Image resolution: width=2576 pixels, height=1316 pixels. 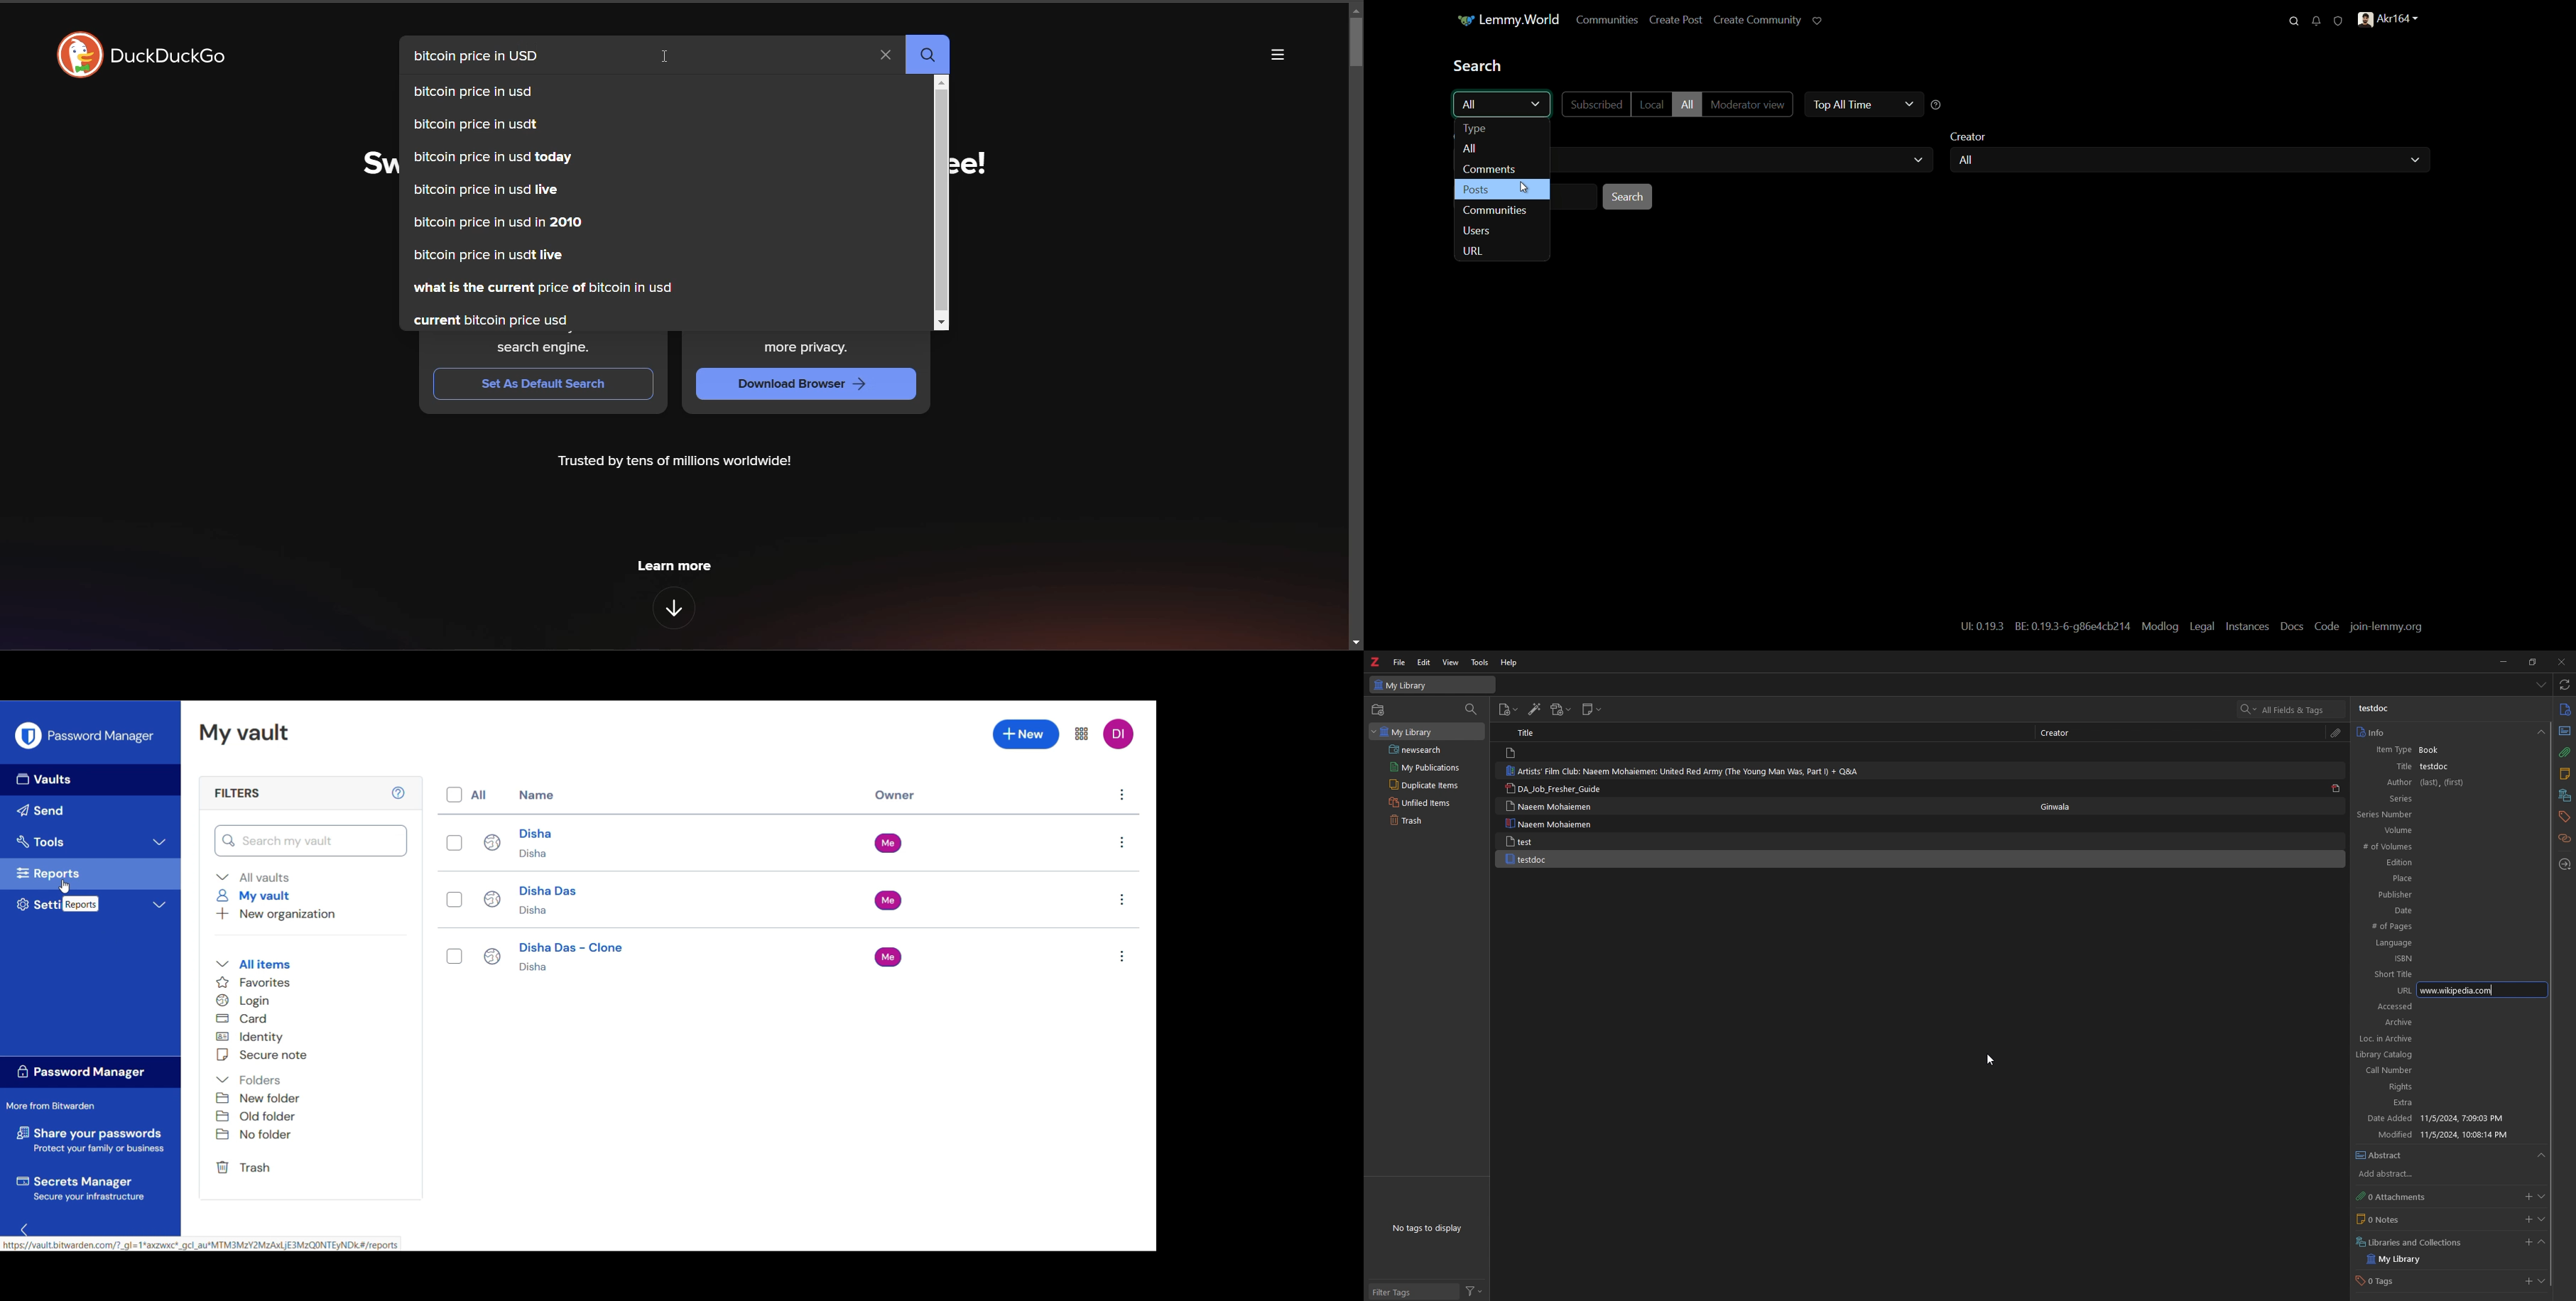 What do you see at coordinates (2449, 1135) in the screenshot?
I see `Modified 11/5/2024 10:08:14 PM` at bounding box center [2449, 1135].